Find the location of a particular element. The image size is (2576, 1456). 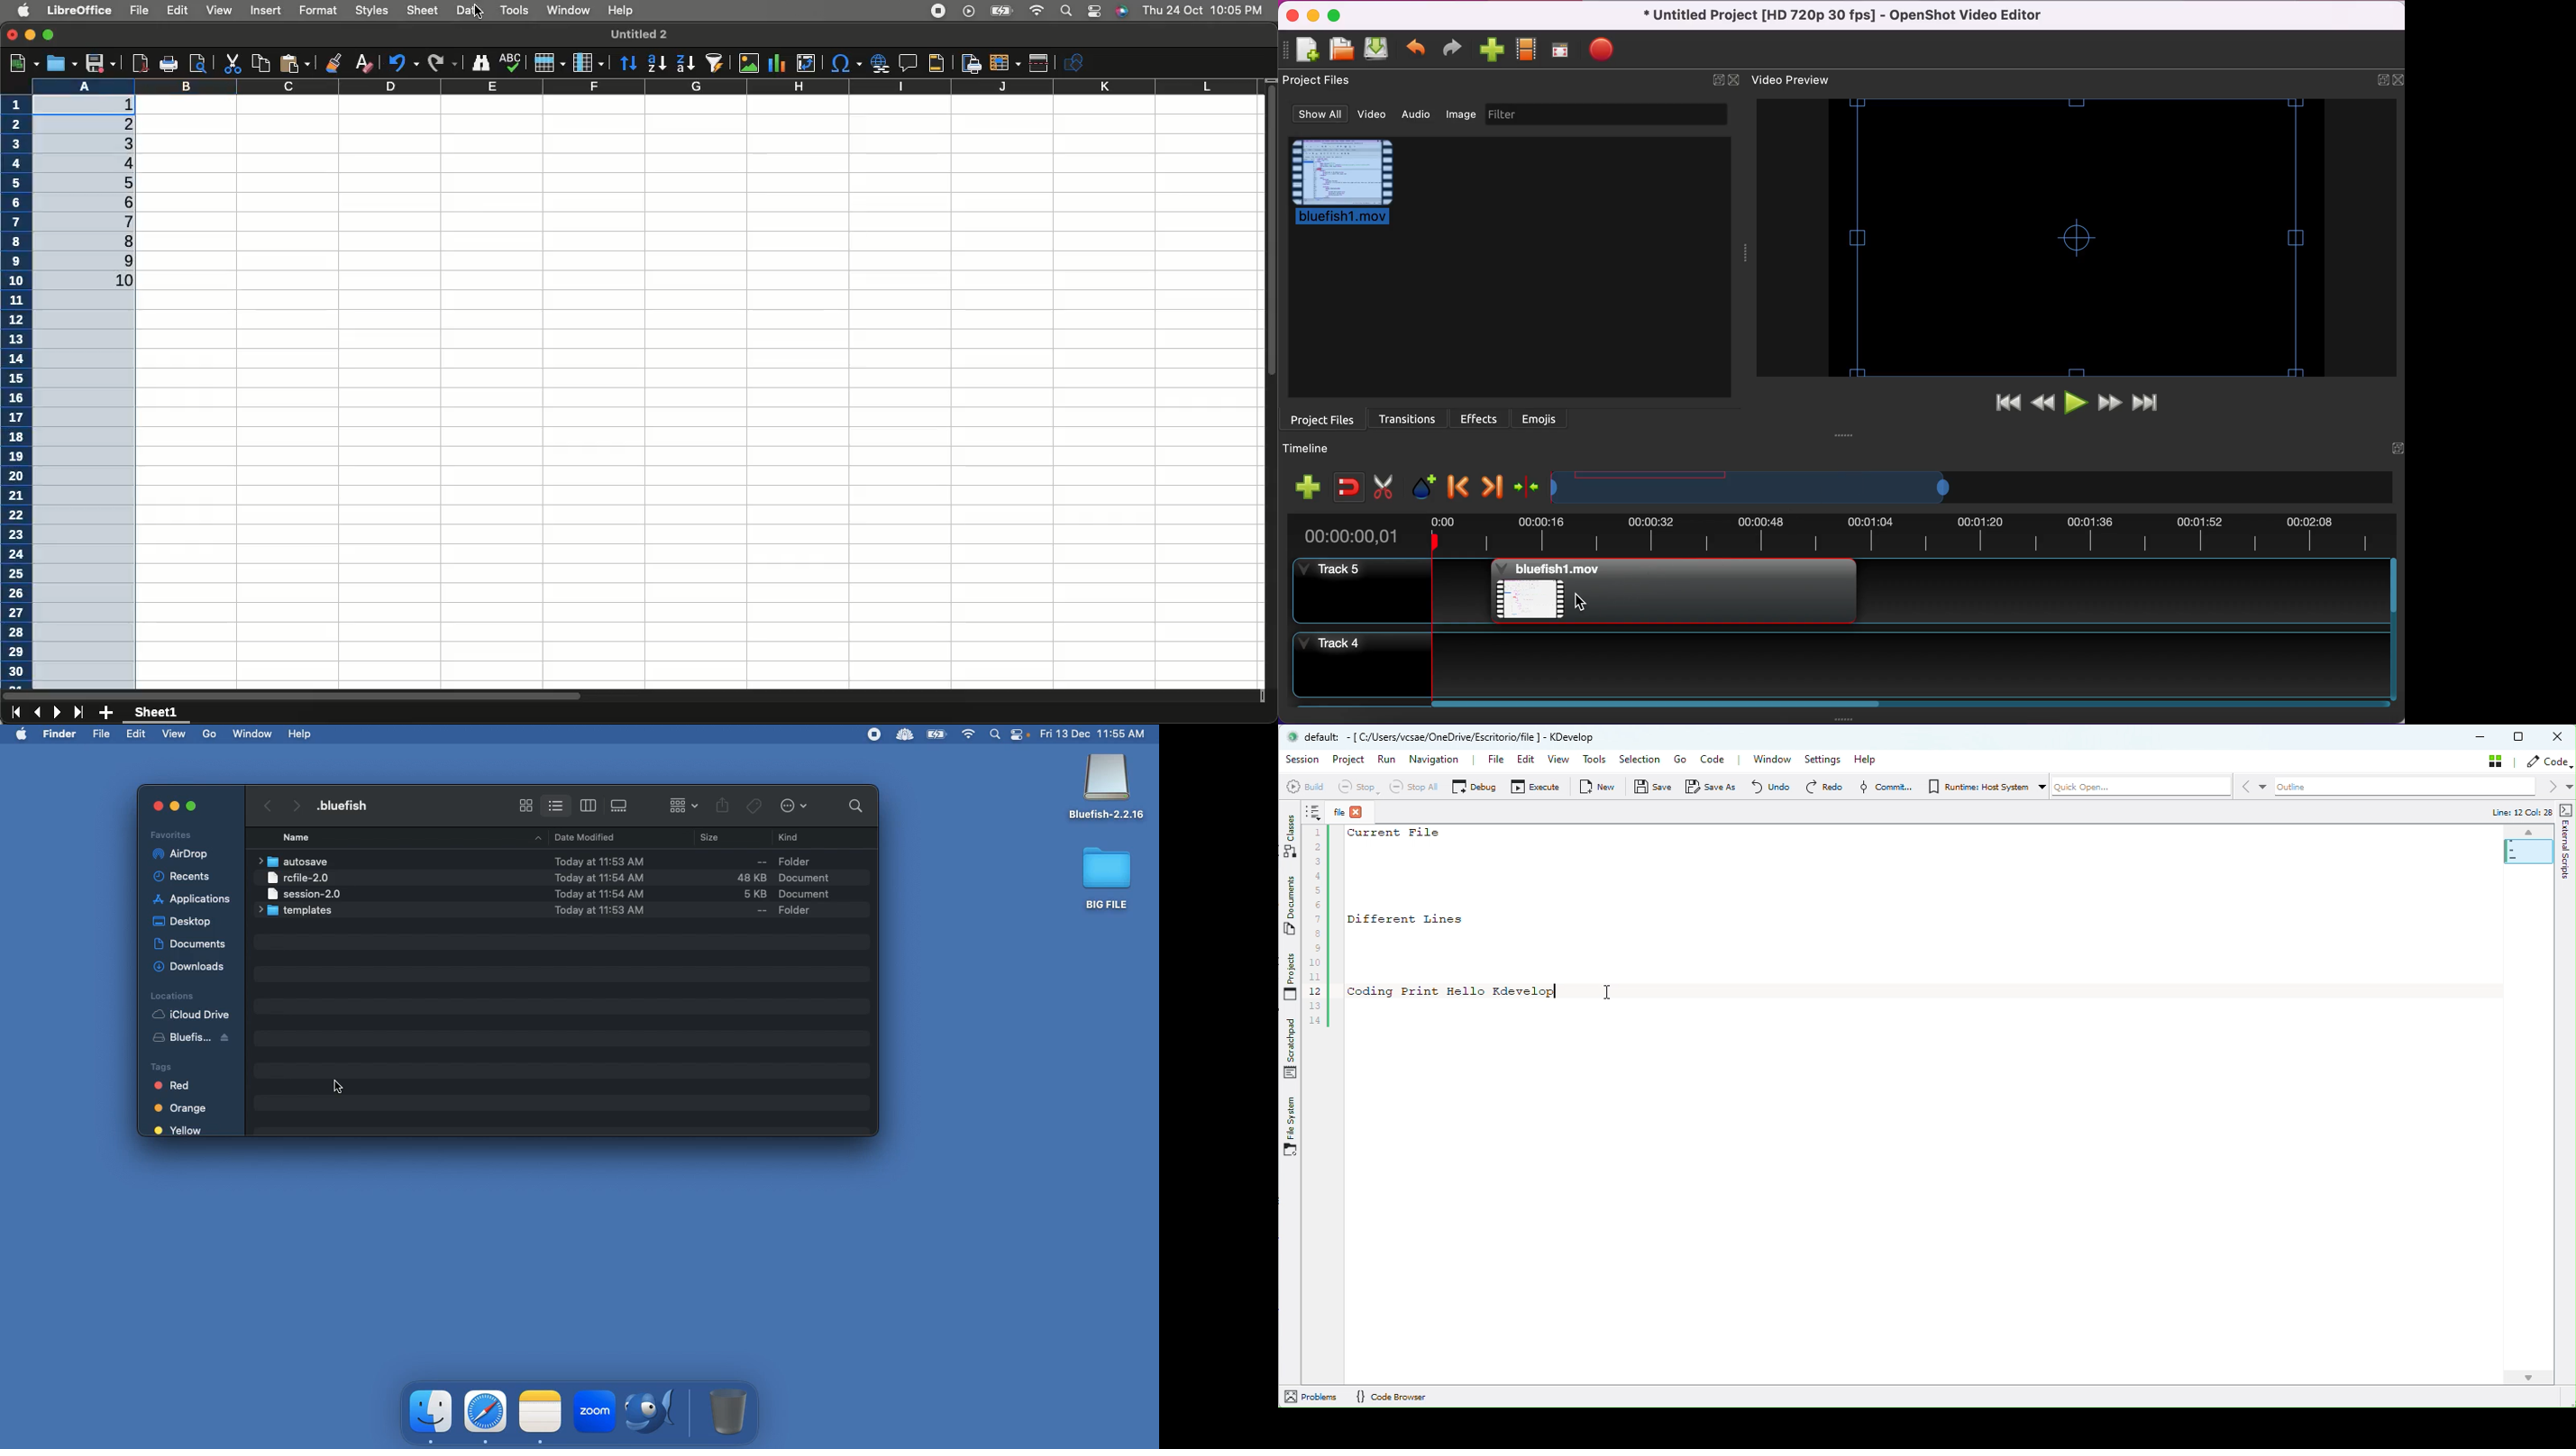

Help is located at coordinates (301, 733).